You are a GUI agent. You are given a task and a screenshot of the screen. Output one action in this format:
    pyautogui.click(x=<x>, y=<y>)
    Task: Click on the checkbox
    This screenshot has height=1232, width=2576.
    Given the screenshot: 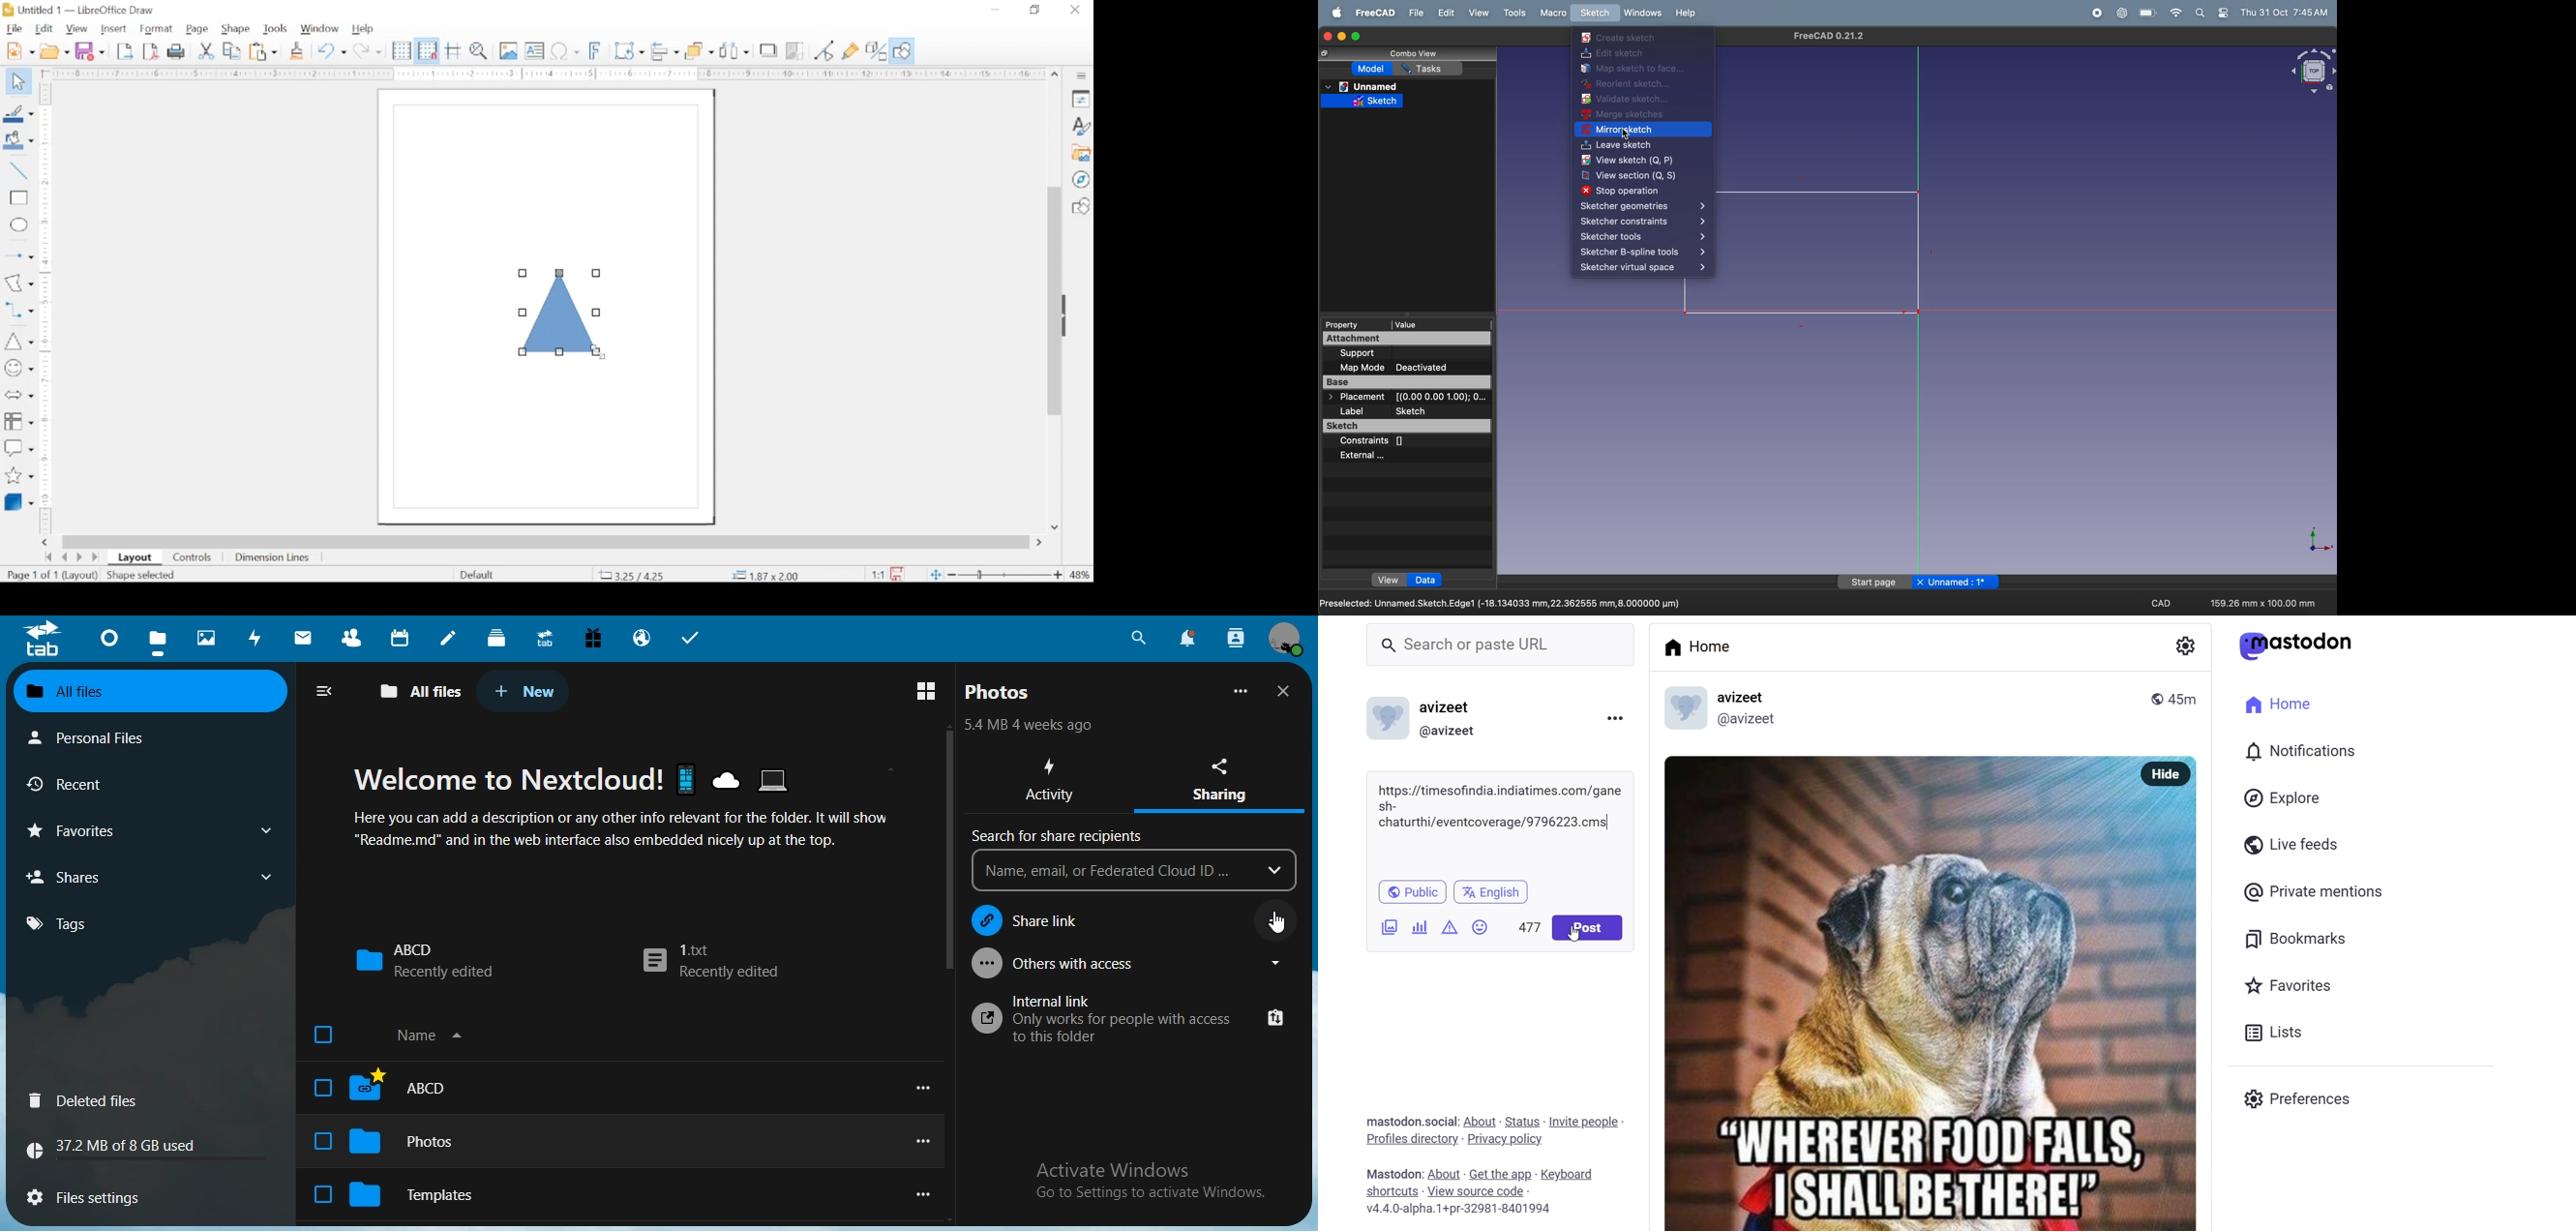 What is the action you would take?
    pyautogui.click(x=324, y=1140)
    